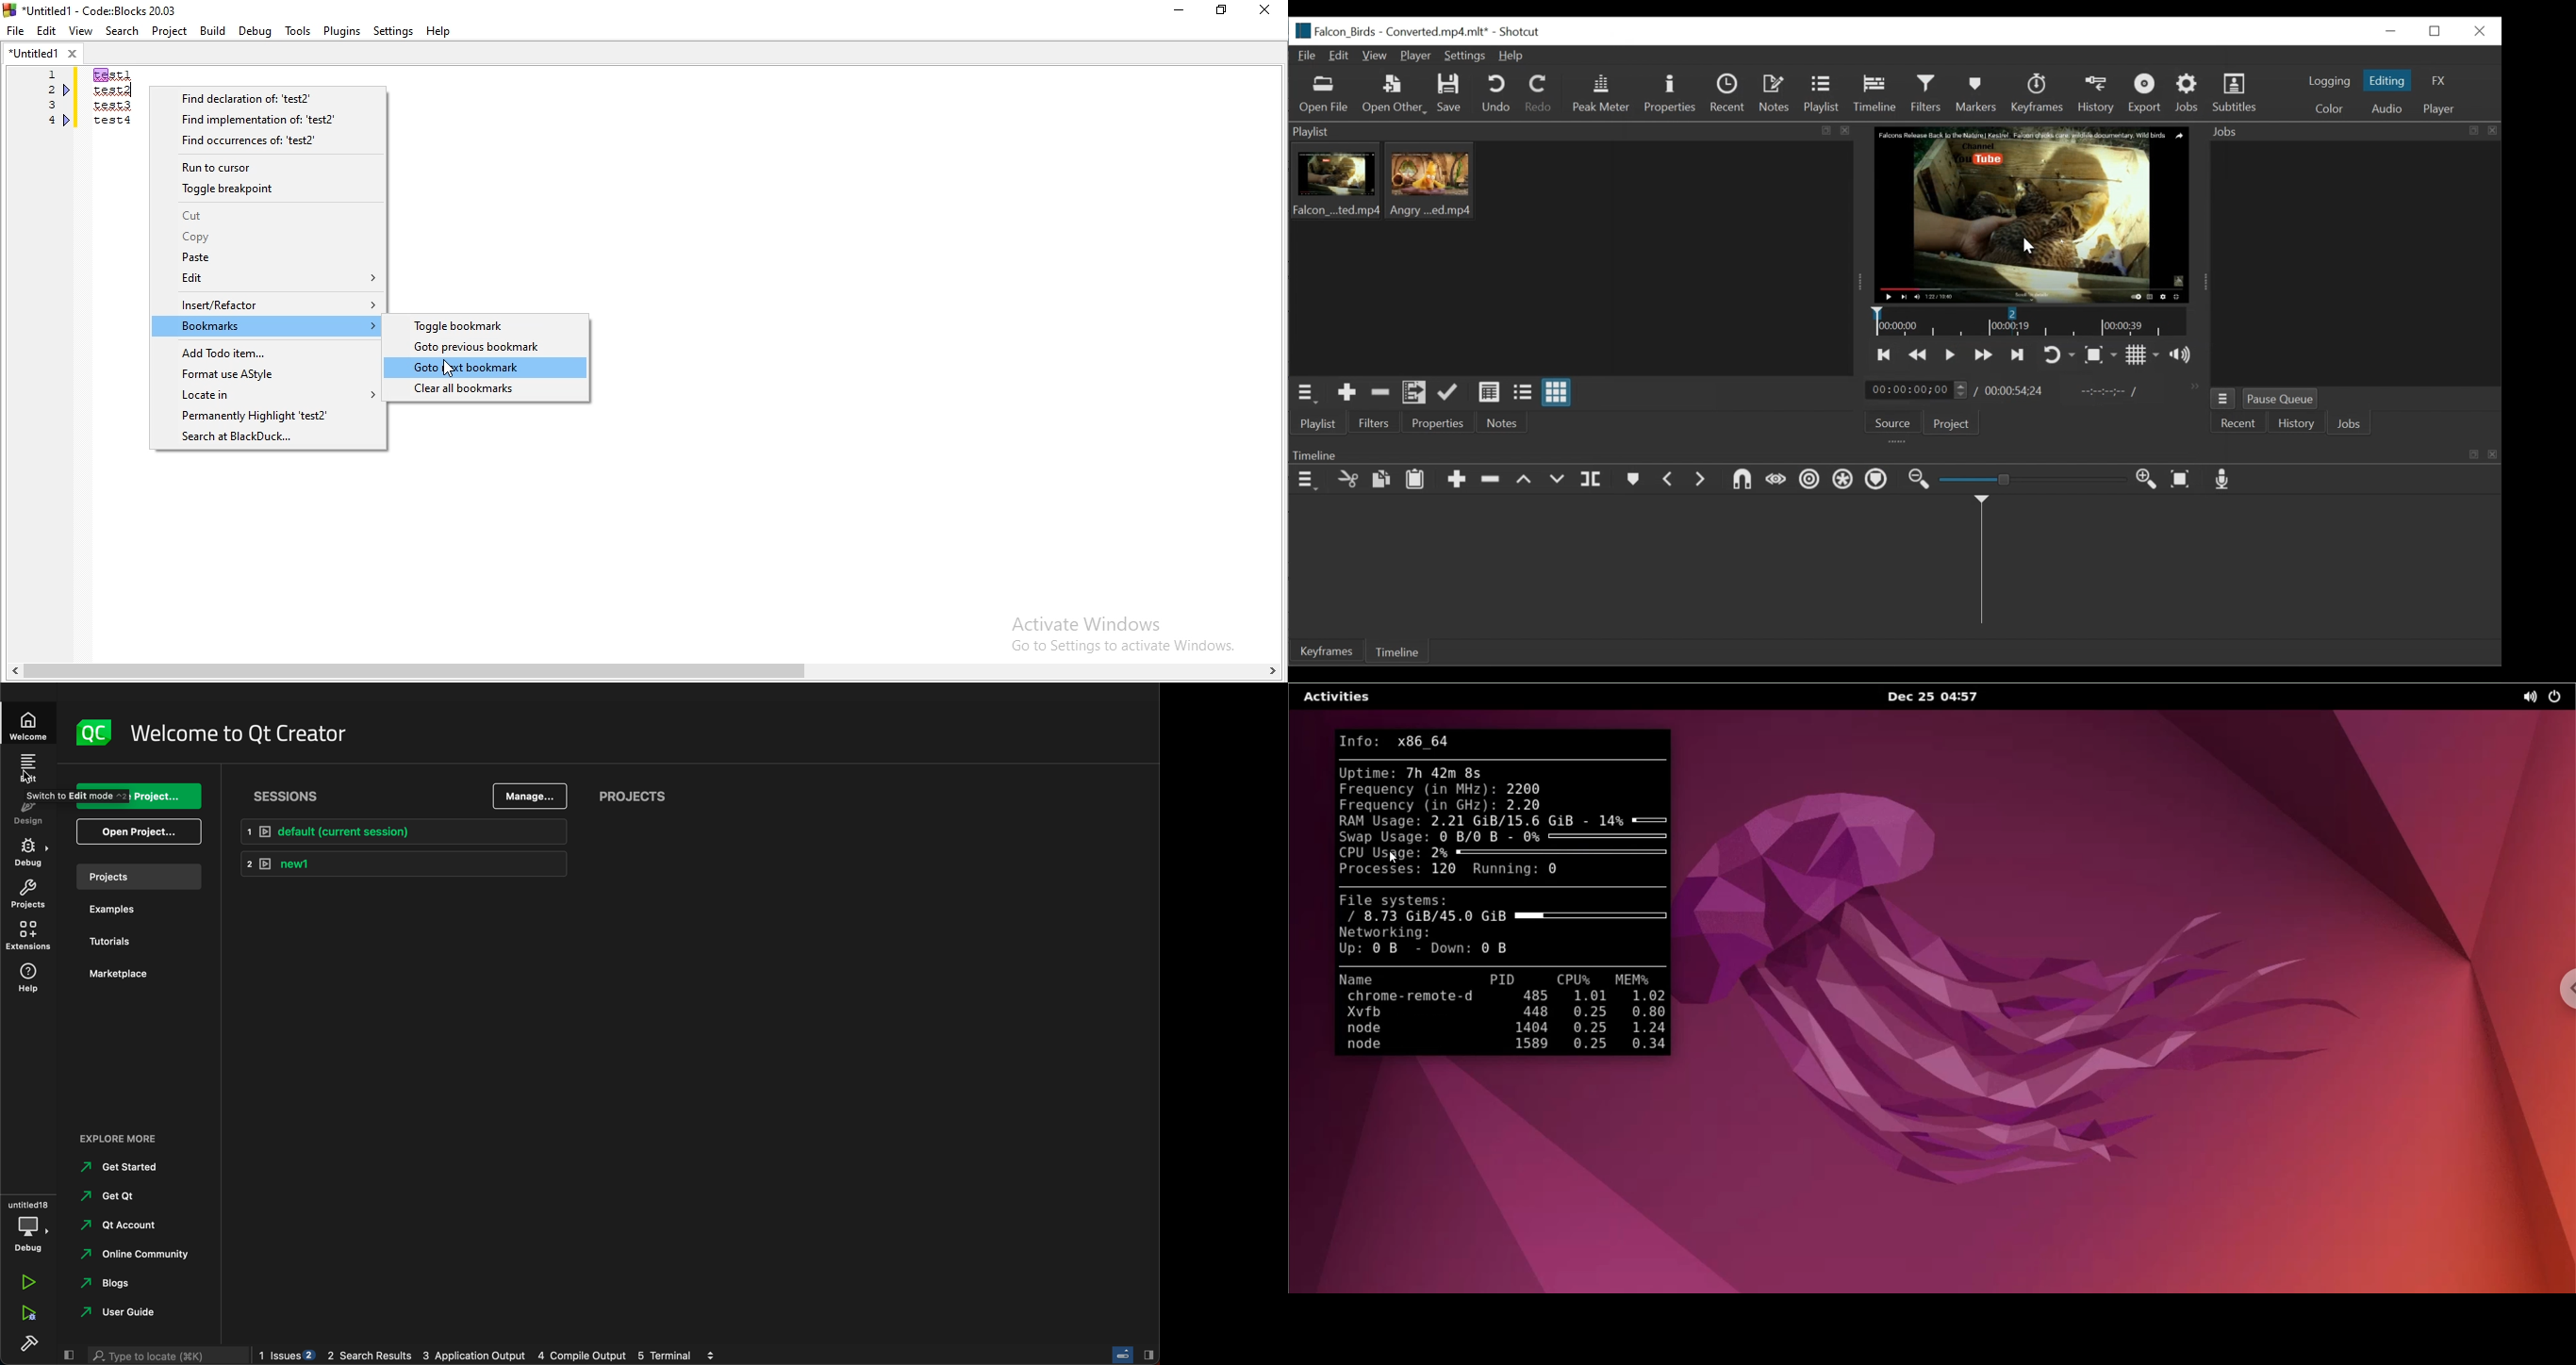 The image size is (2576, 1372). I want to click on welcome, so click(246, 732).